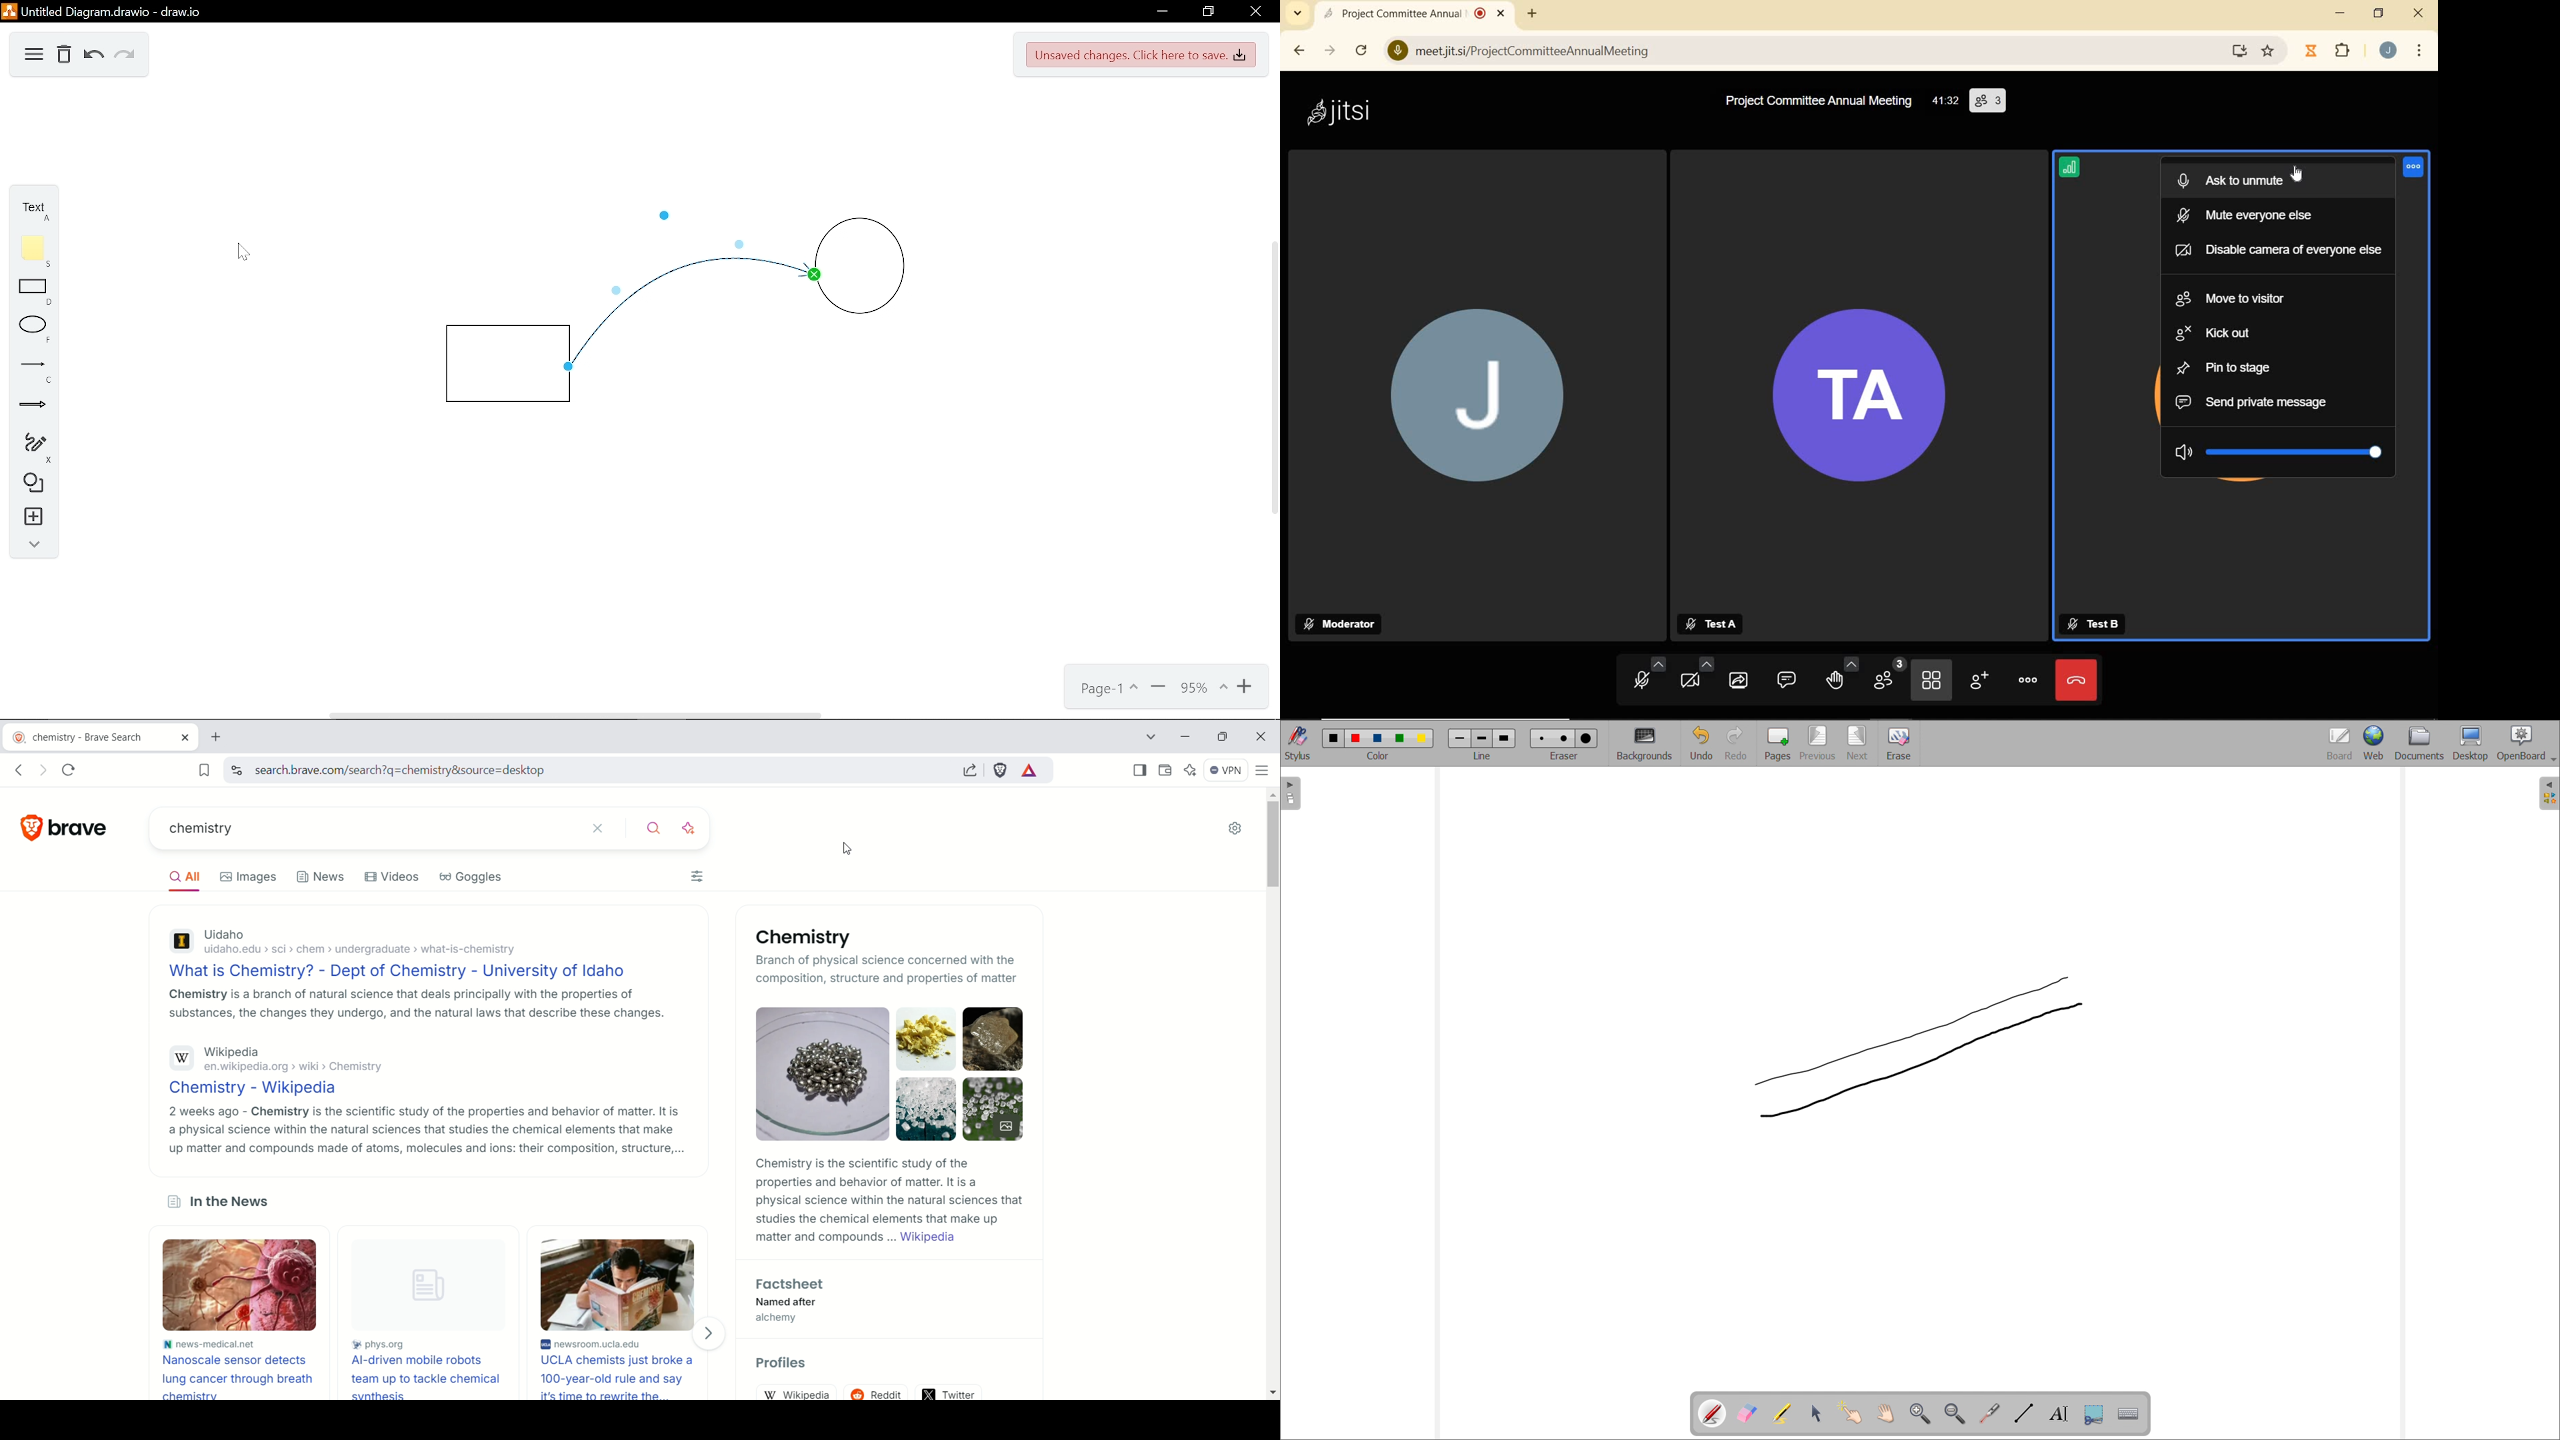 Image resolution: width=2576 pixels, height=1456 pixels. I want to click on Unsaved changes. Click here to save., so click(1140, 56).